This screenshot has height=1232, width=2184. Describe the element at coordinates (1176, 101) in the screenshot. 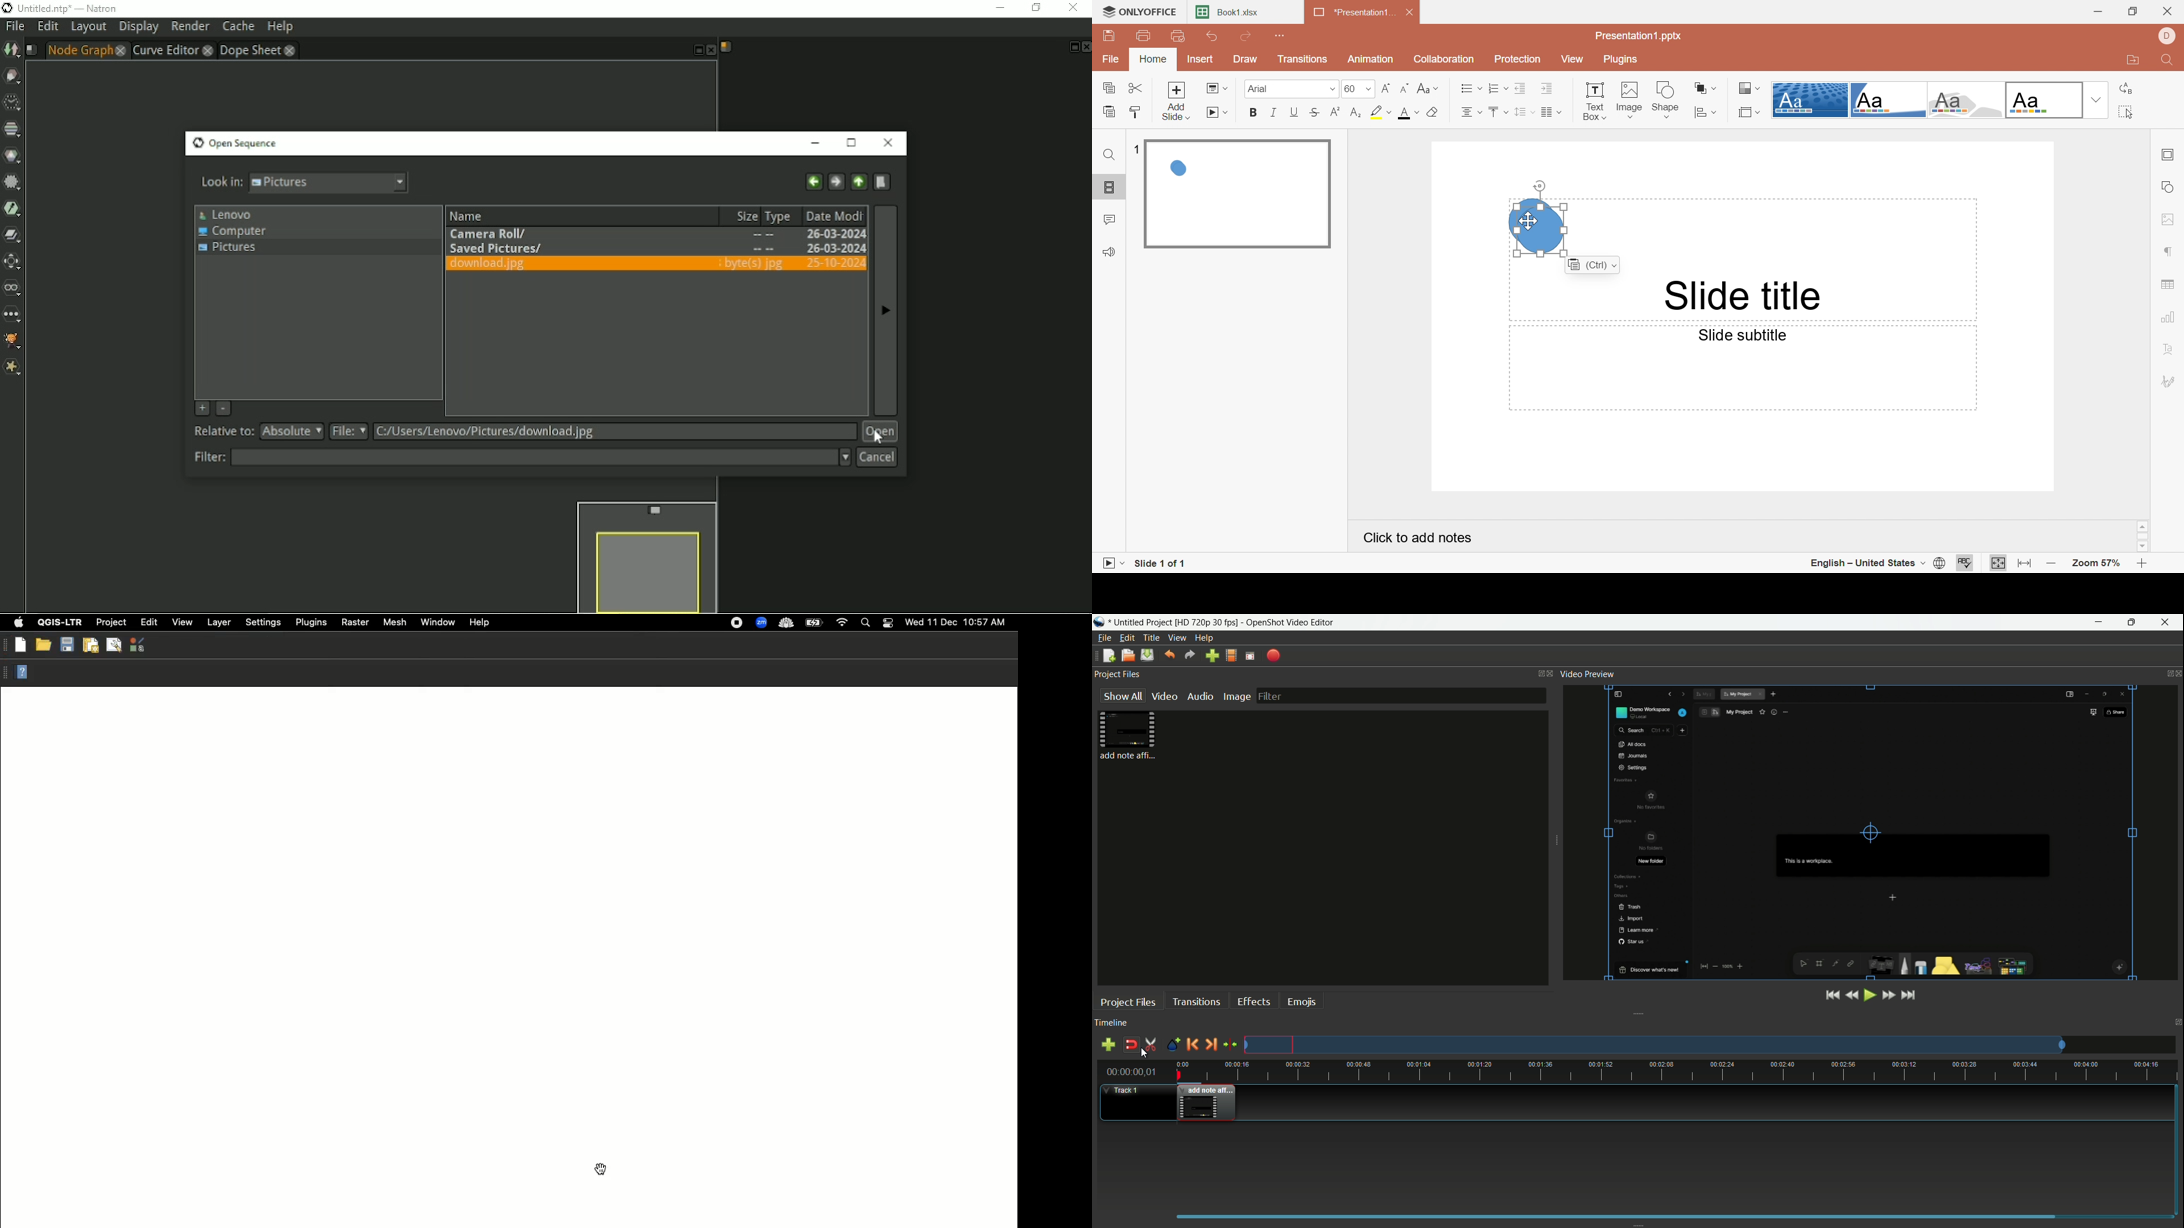

I see `Add slide` at that location.